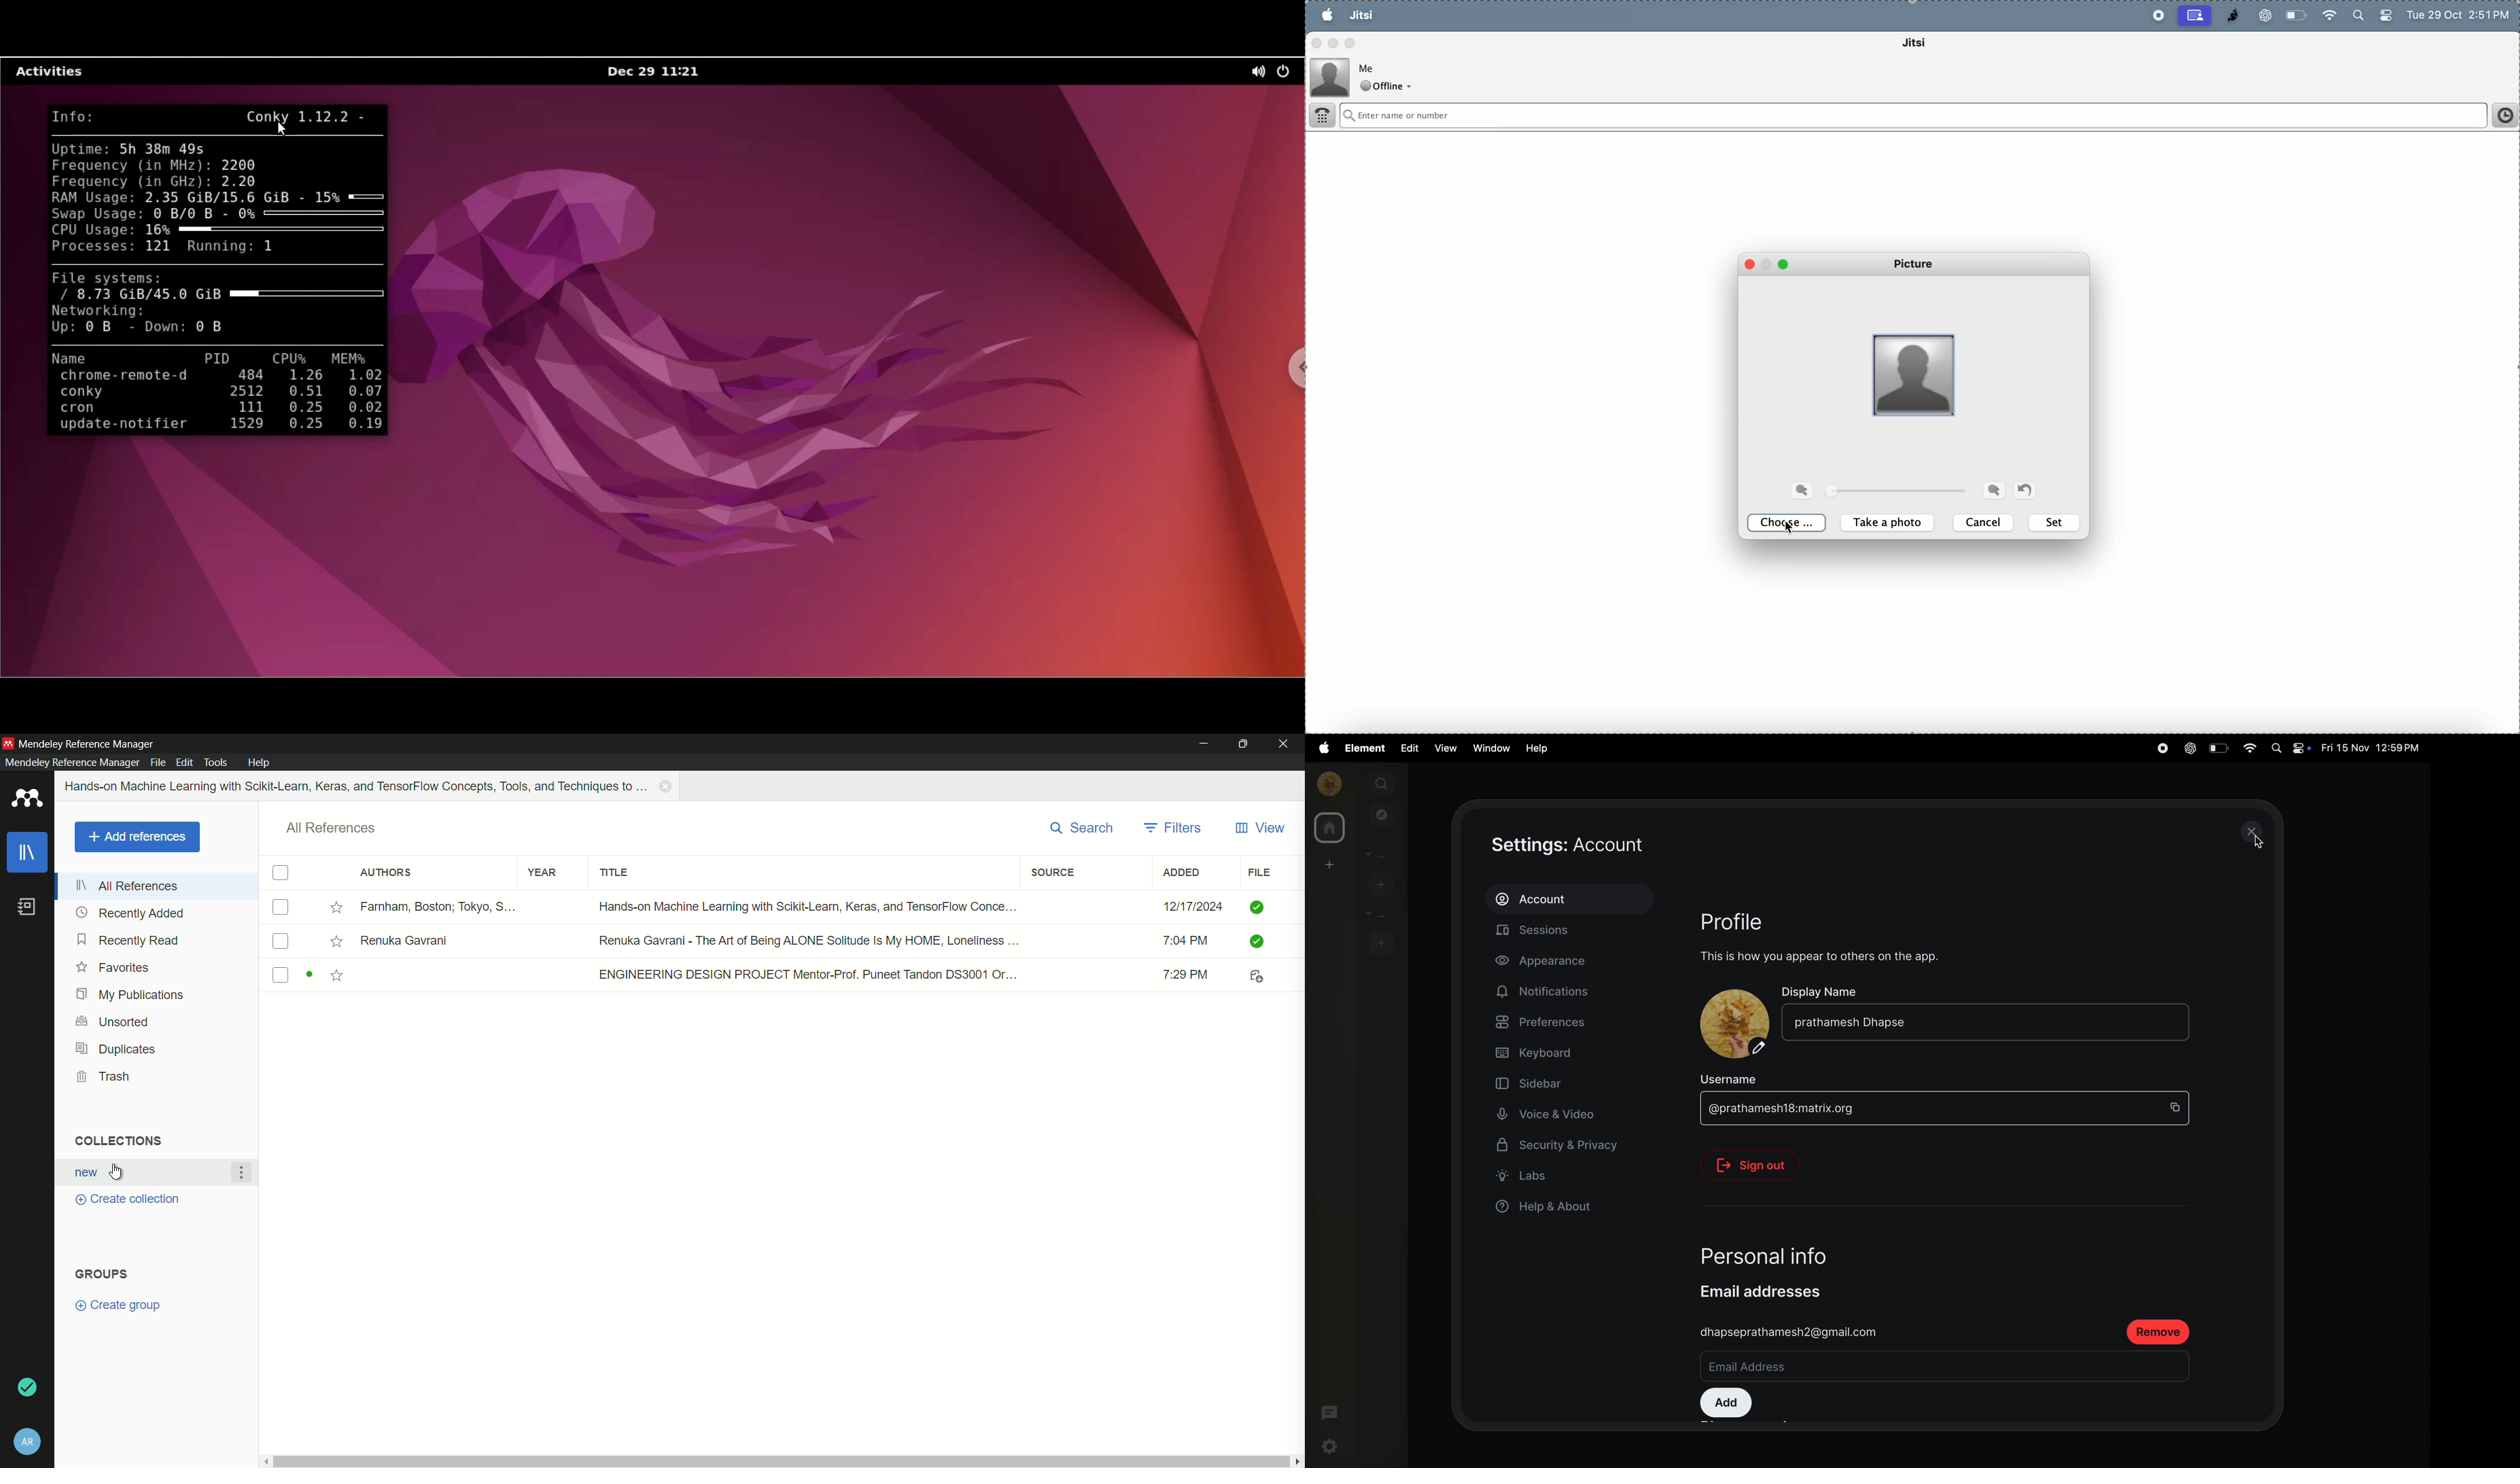  Describe the element at coordinates (775, 905) in the screenshot. I see `book-1` at that location.